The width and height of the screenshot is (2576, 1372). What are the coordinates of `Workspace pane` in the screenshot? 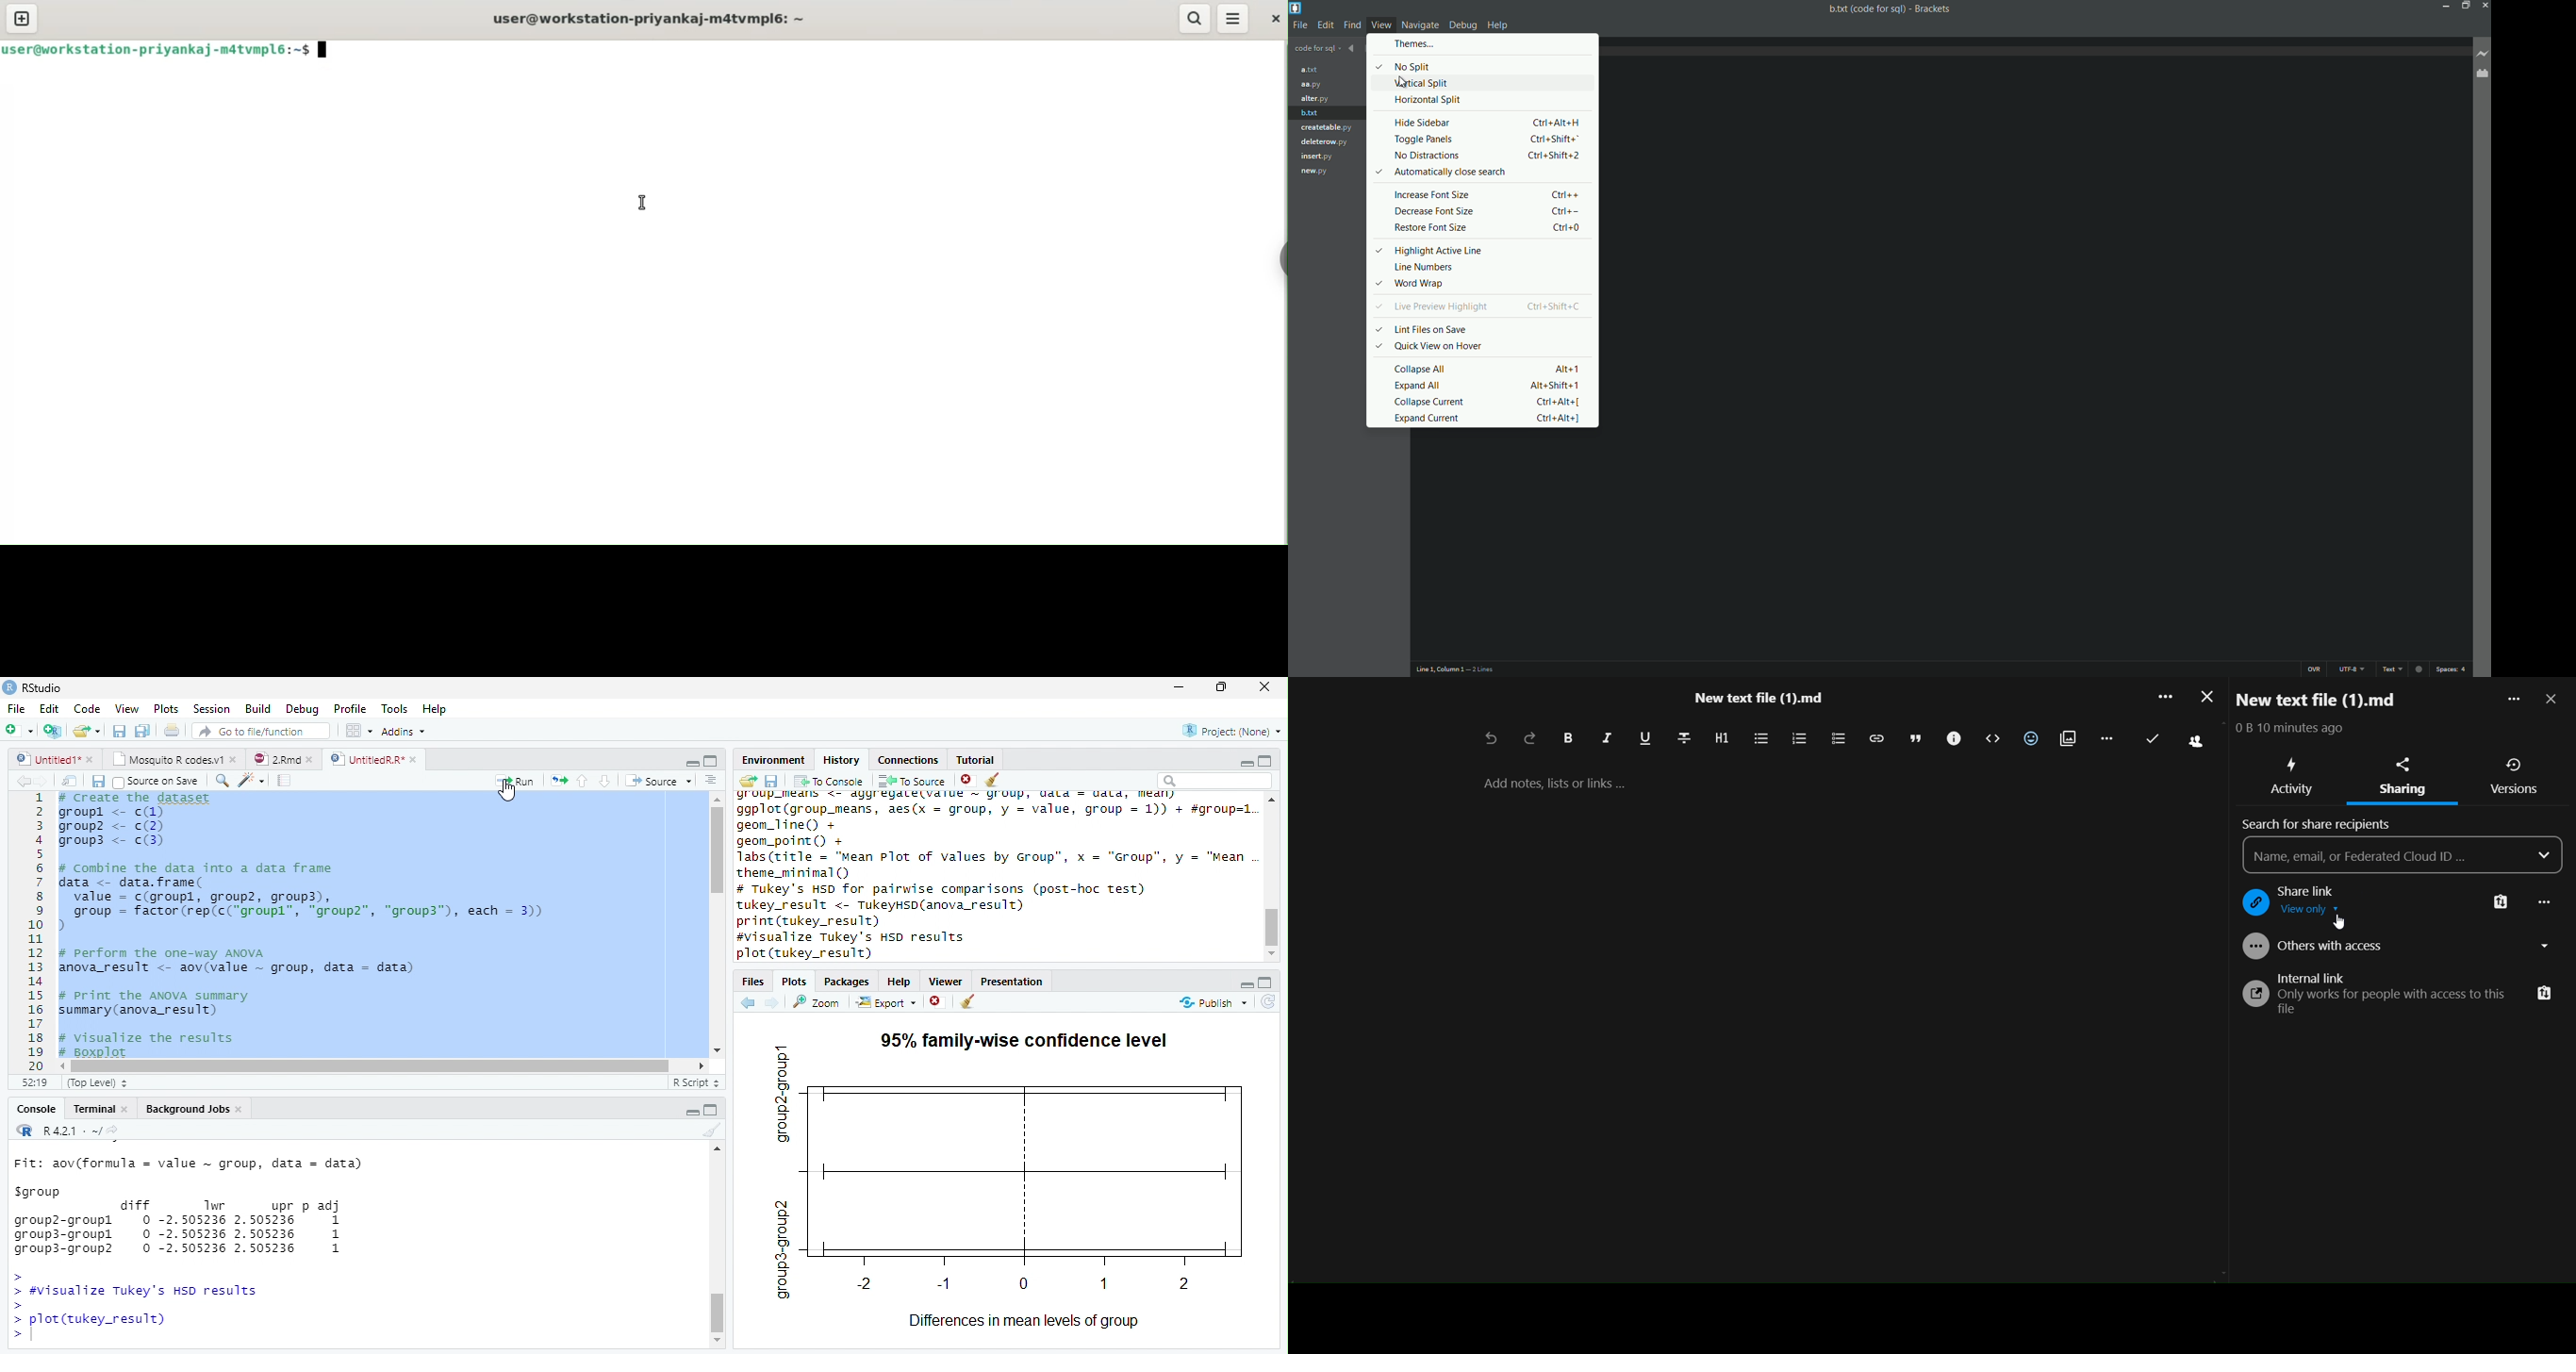 It's located at (357, 730).